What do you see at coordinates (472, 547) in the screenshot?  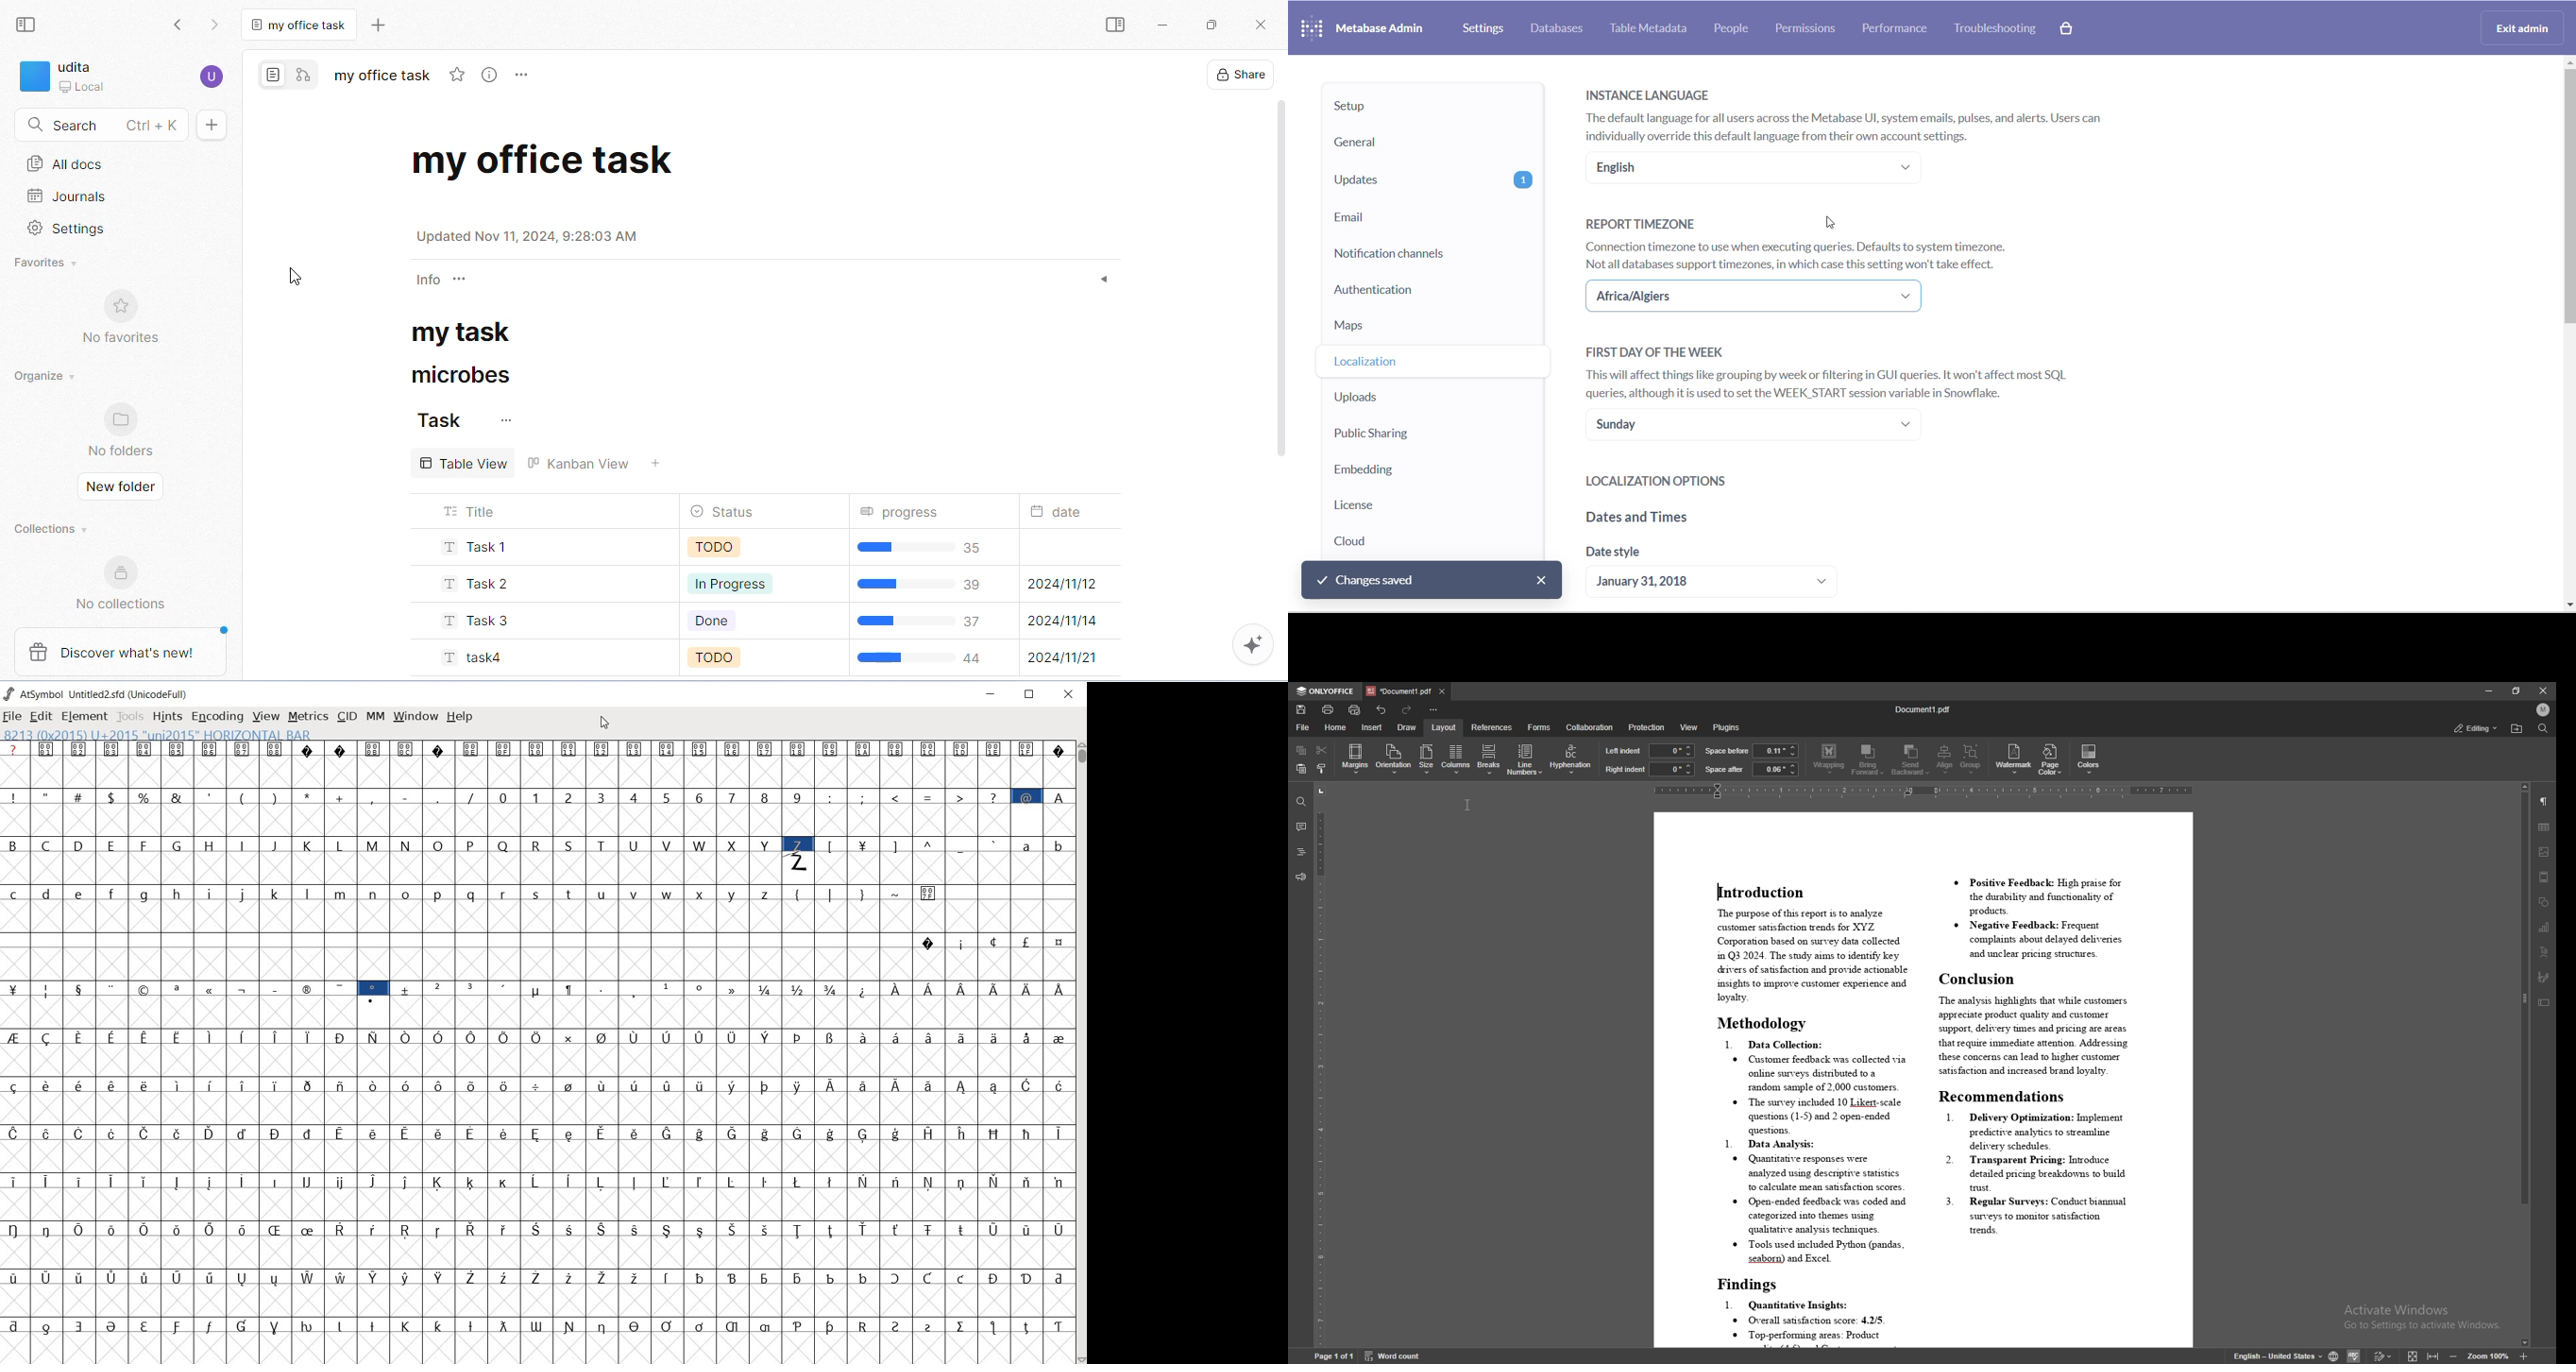 I see `task1` at bounding box center [472, 547].